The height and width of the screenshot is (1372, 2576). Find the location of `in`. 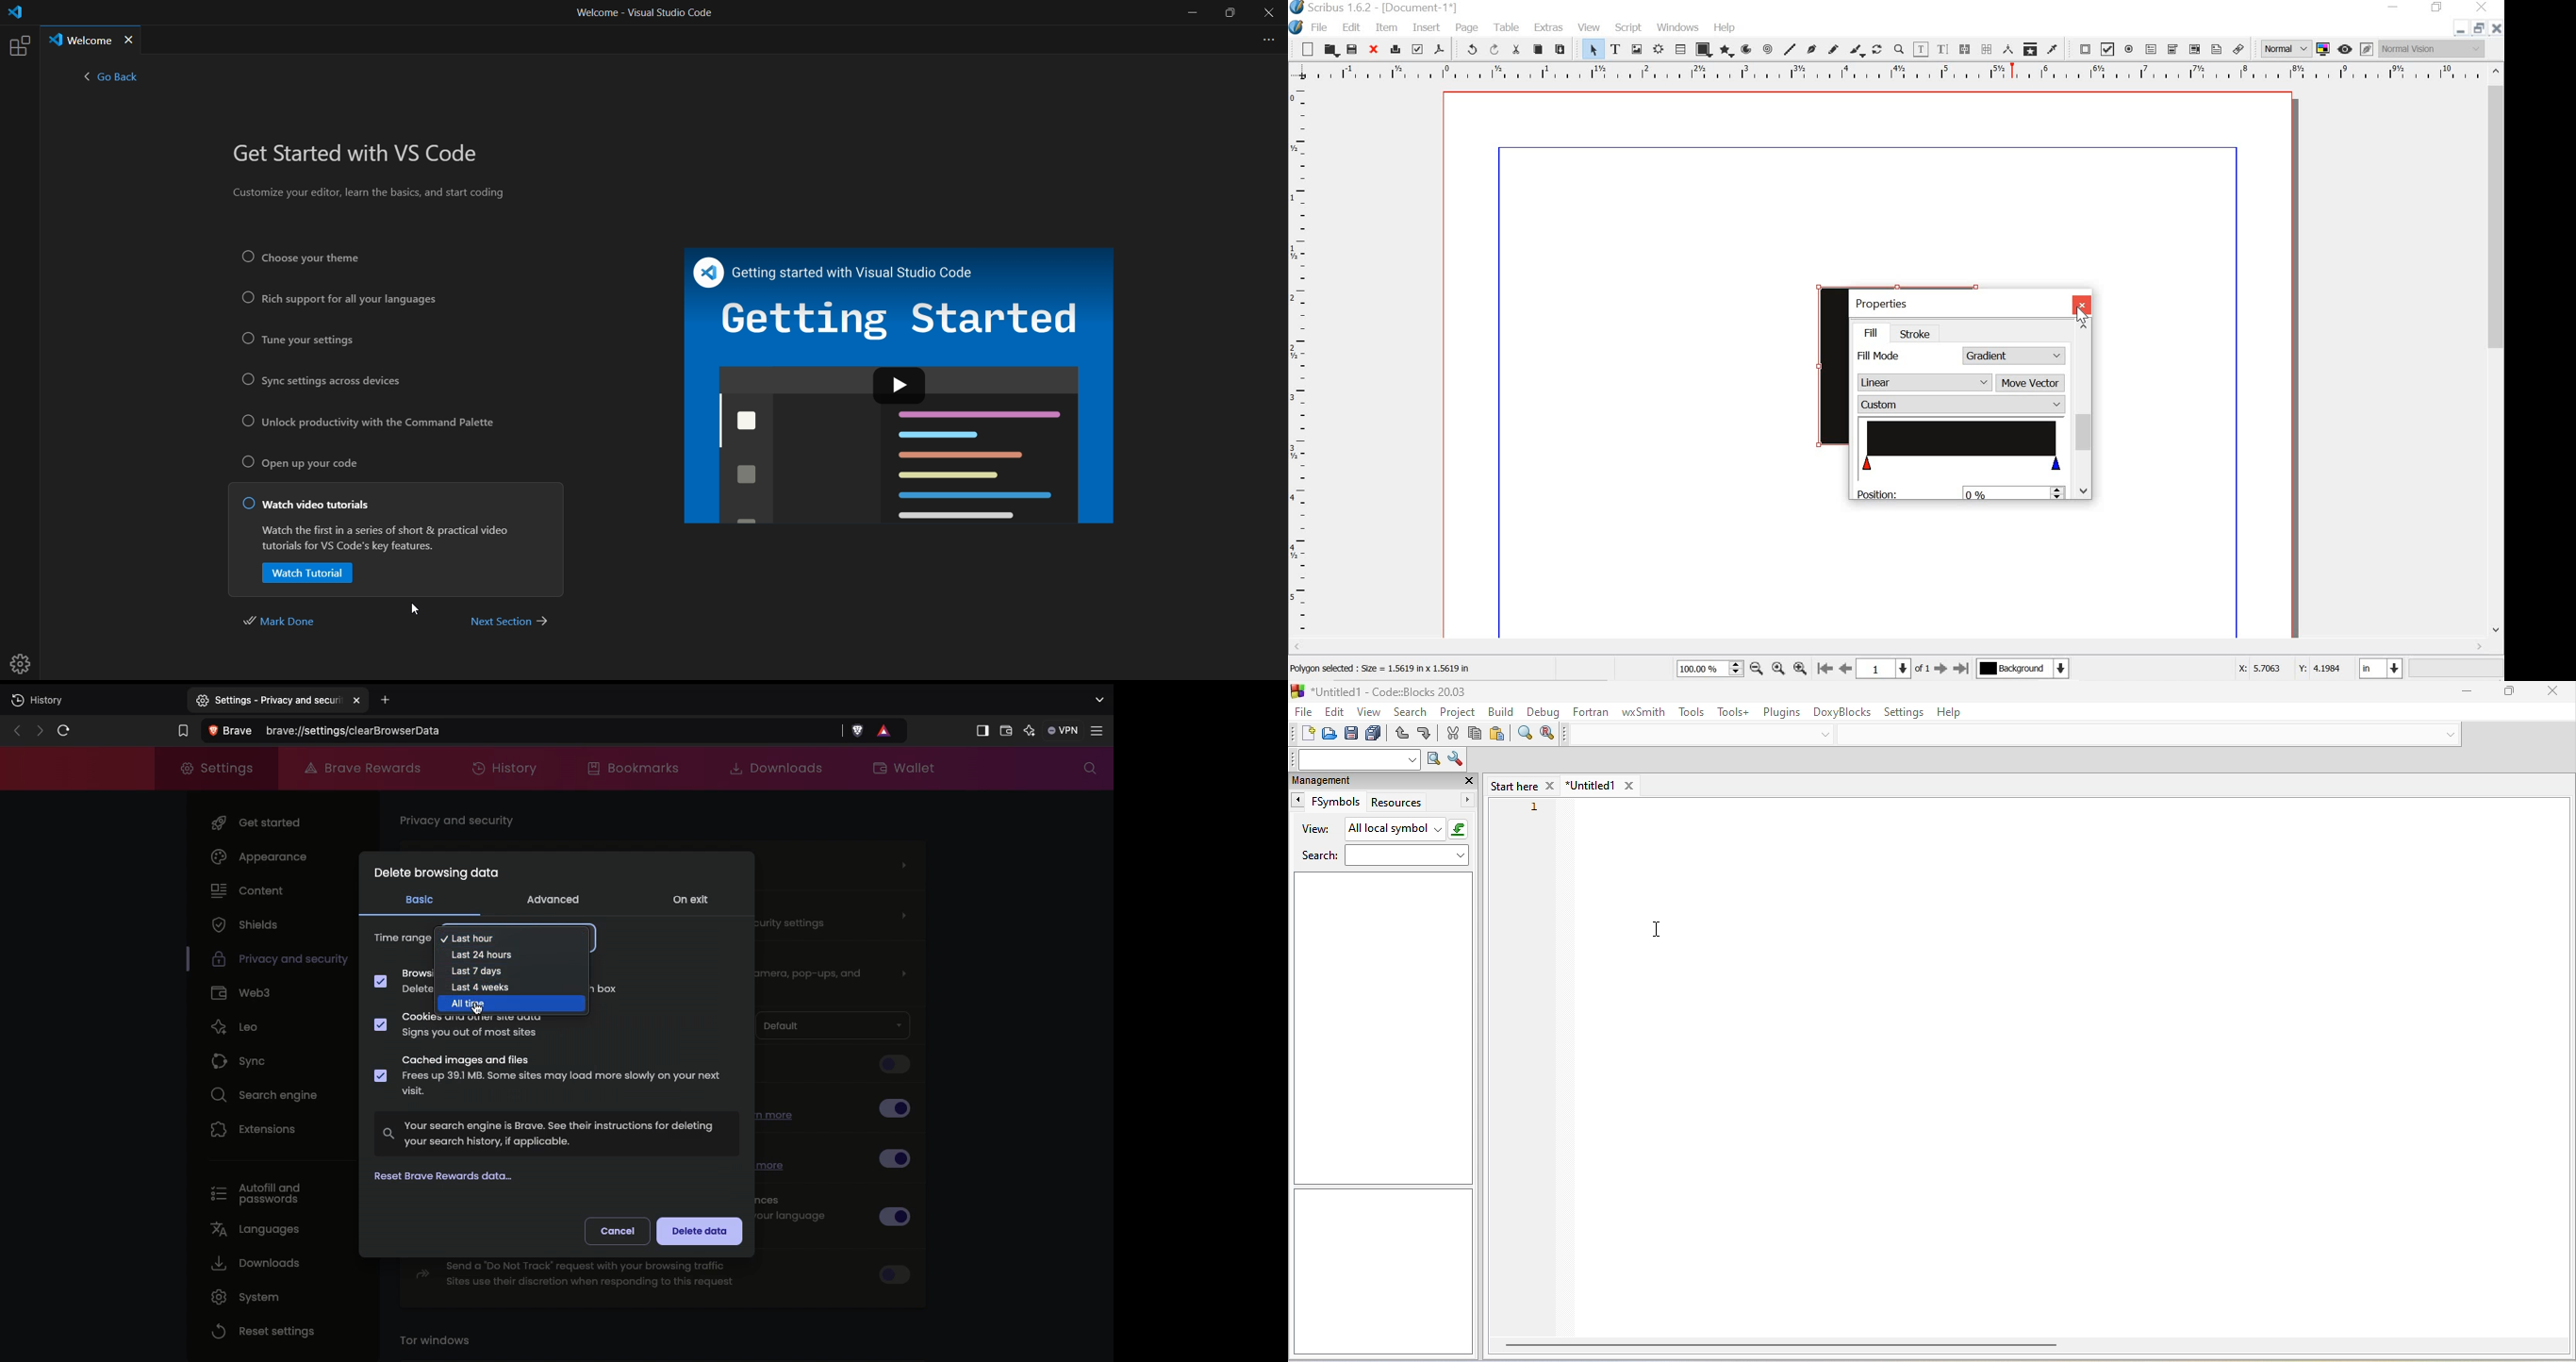

in is located at coordinates (2382, 668).